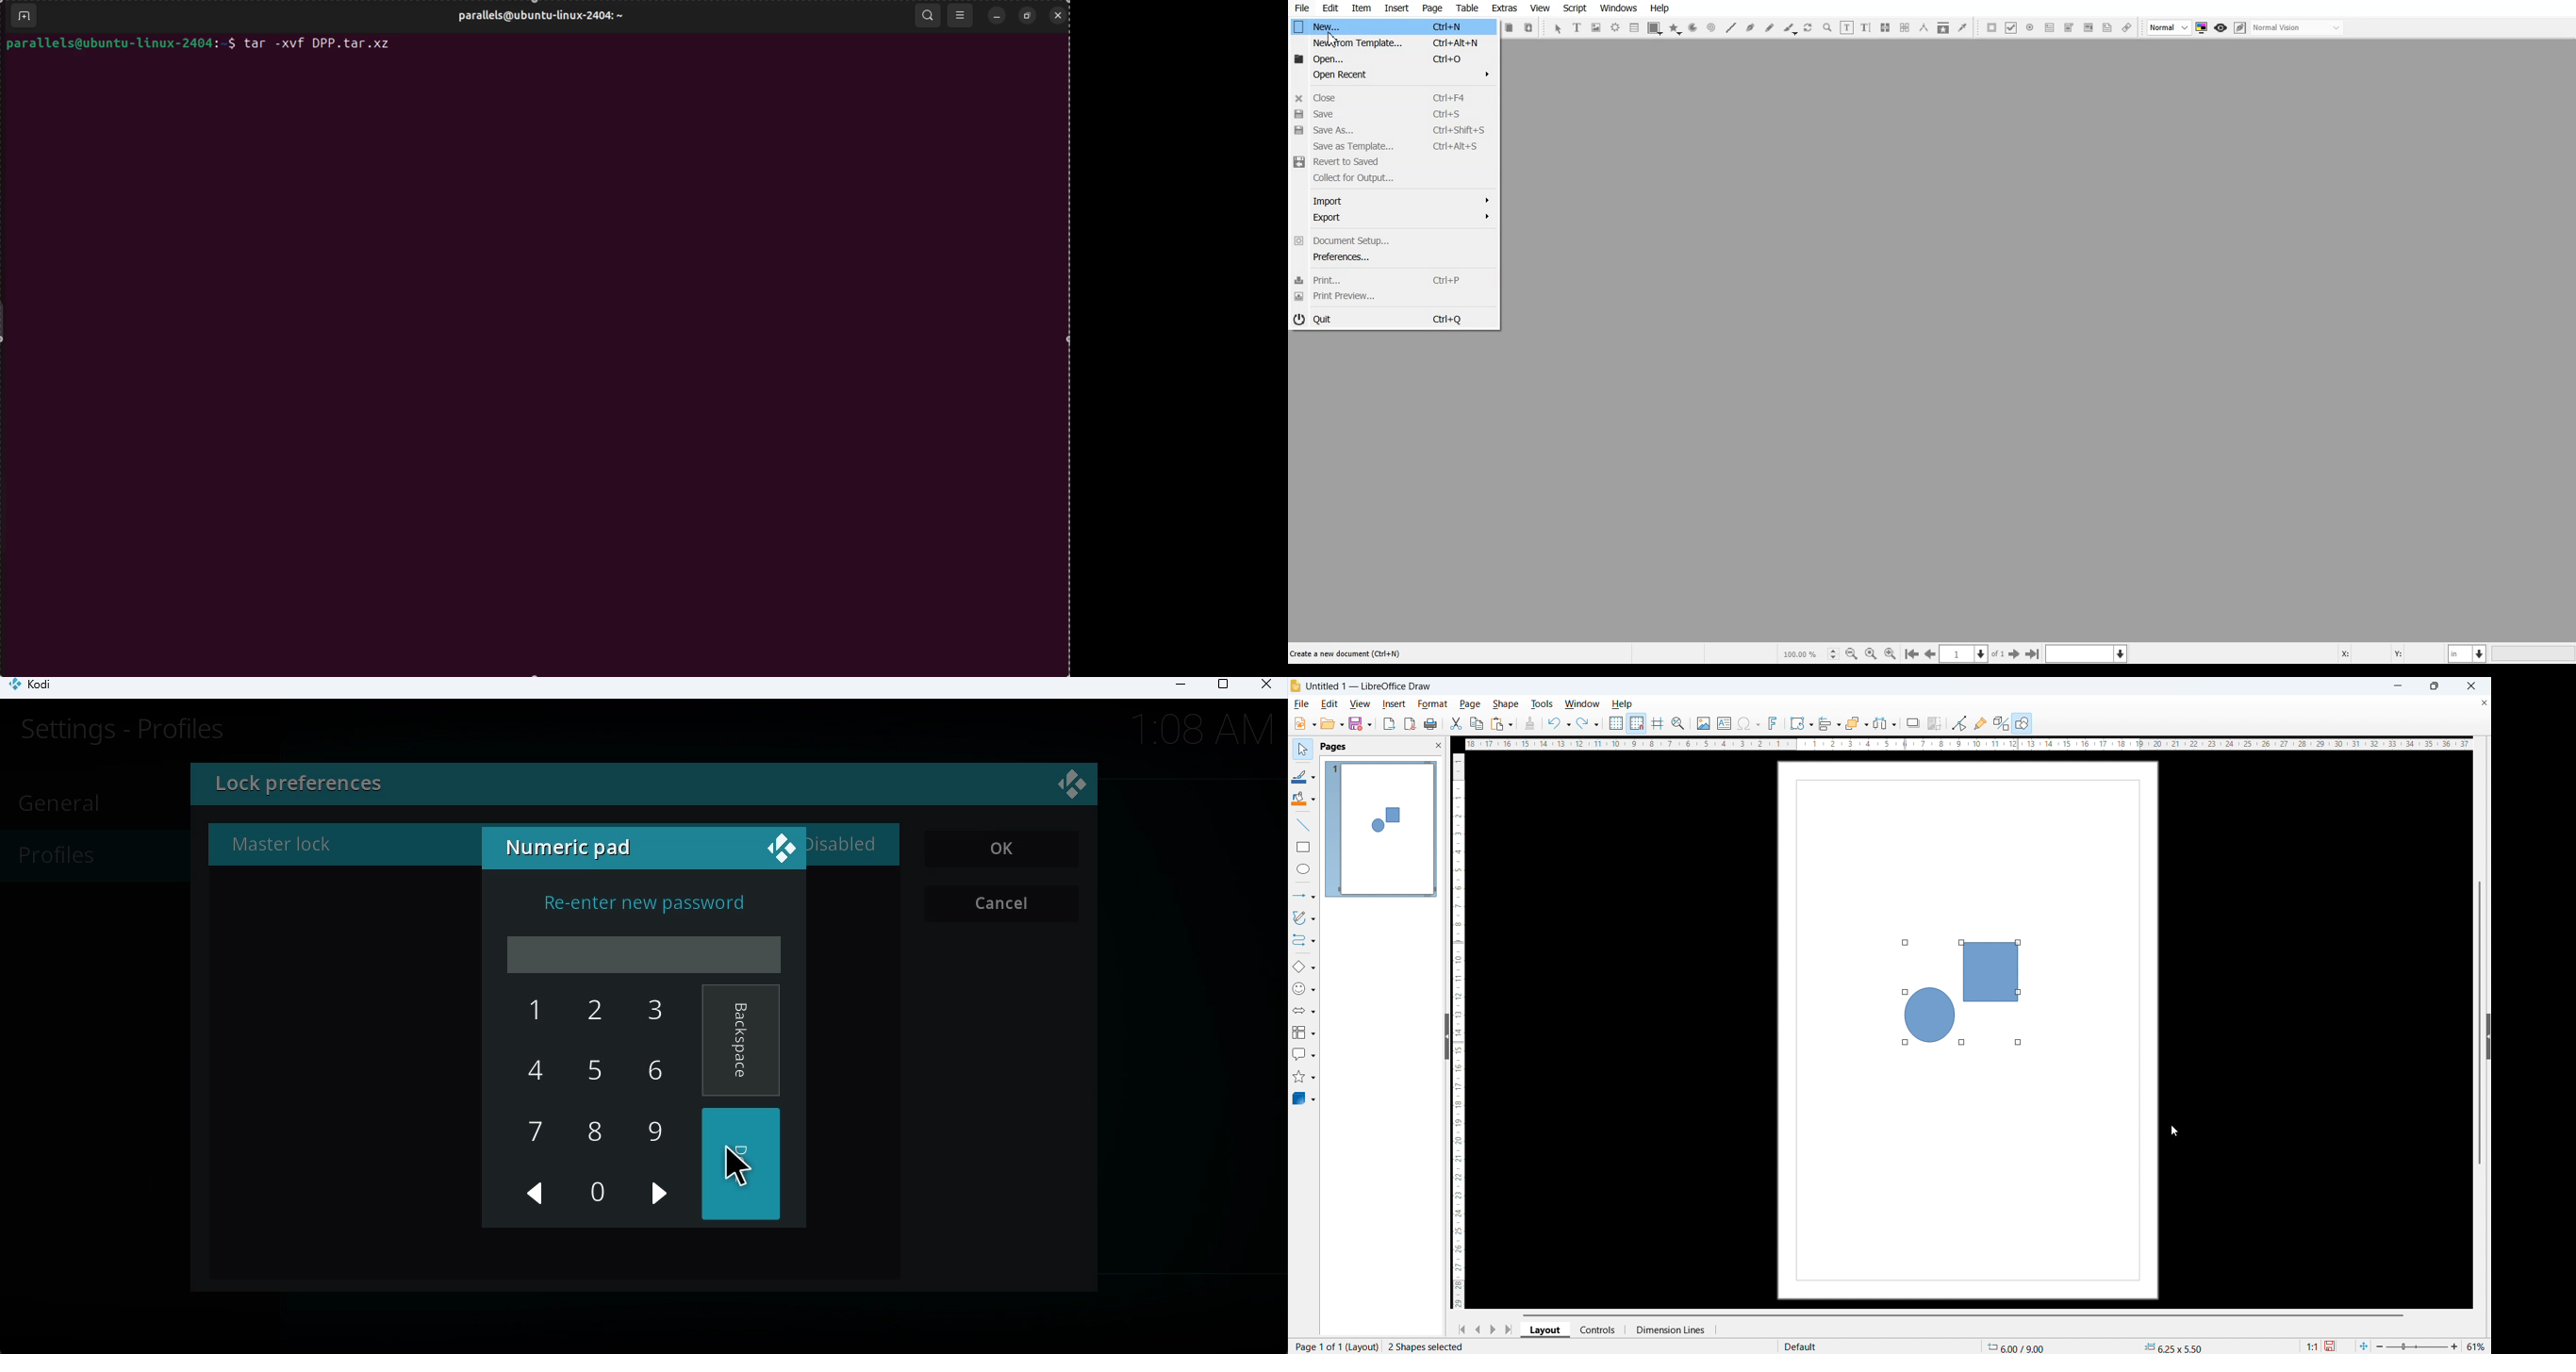  I want to click on Re-enter new password, so click(632, 901).